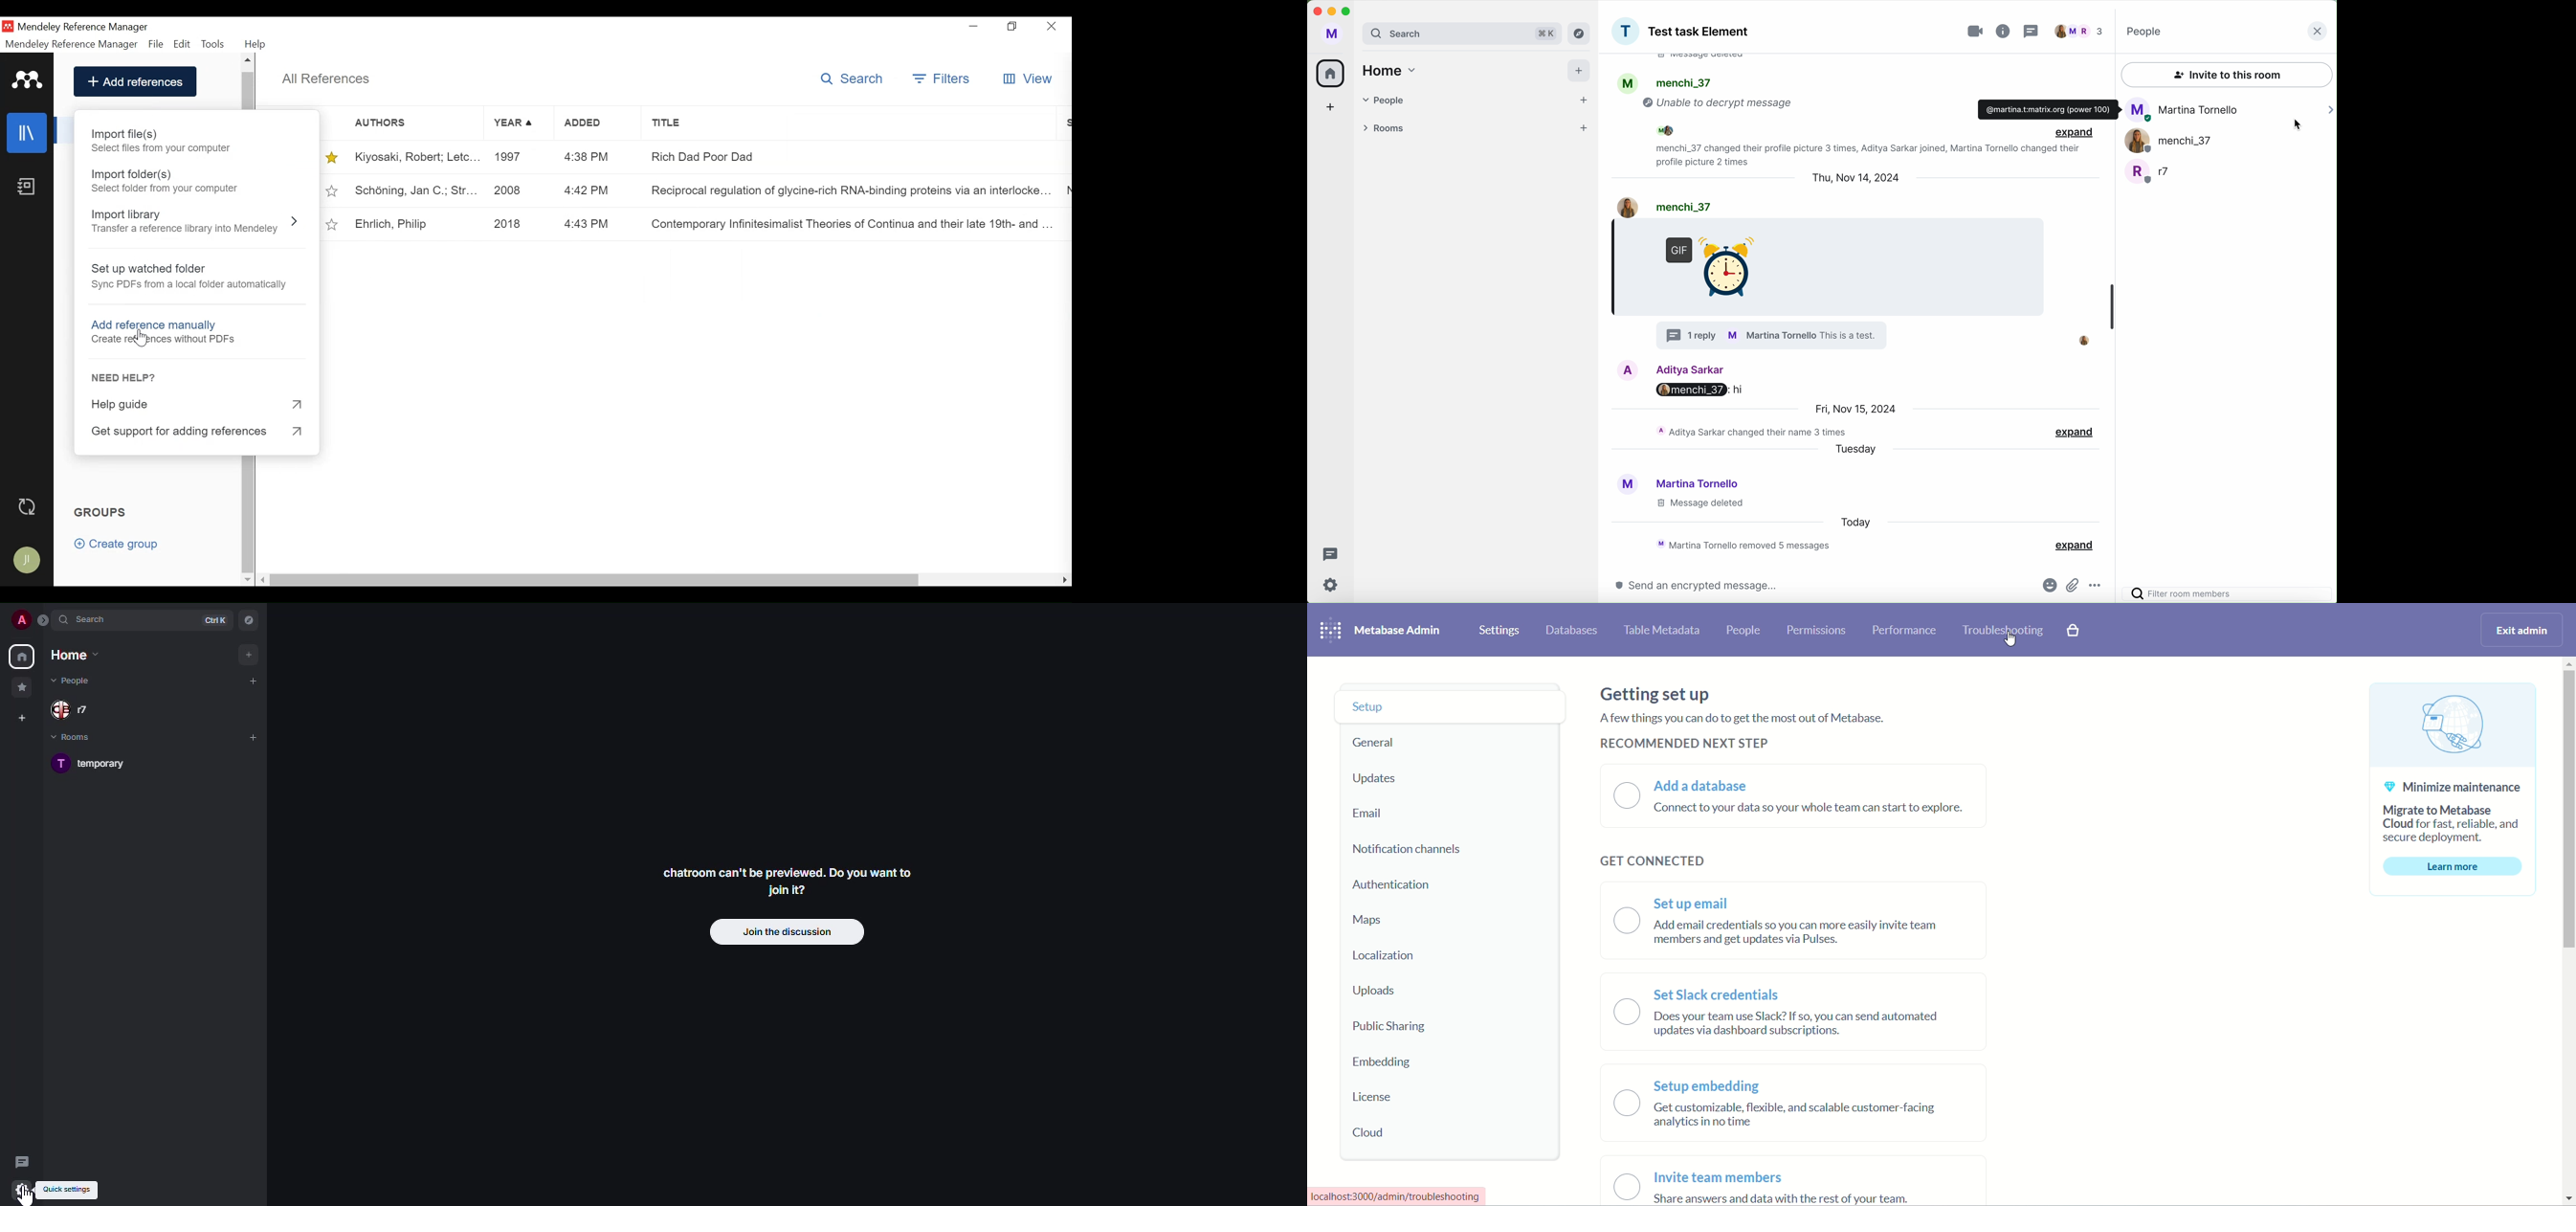 The height and width of the screenshot is (1232, 2576). What do you see at coordinates (2075, 631) in the screenshot?
I see `explore paid features` at bounding box center [2075, 631].